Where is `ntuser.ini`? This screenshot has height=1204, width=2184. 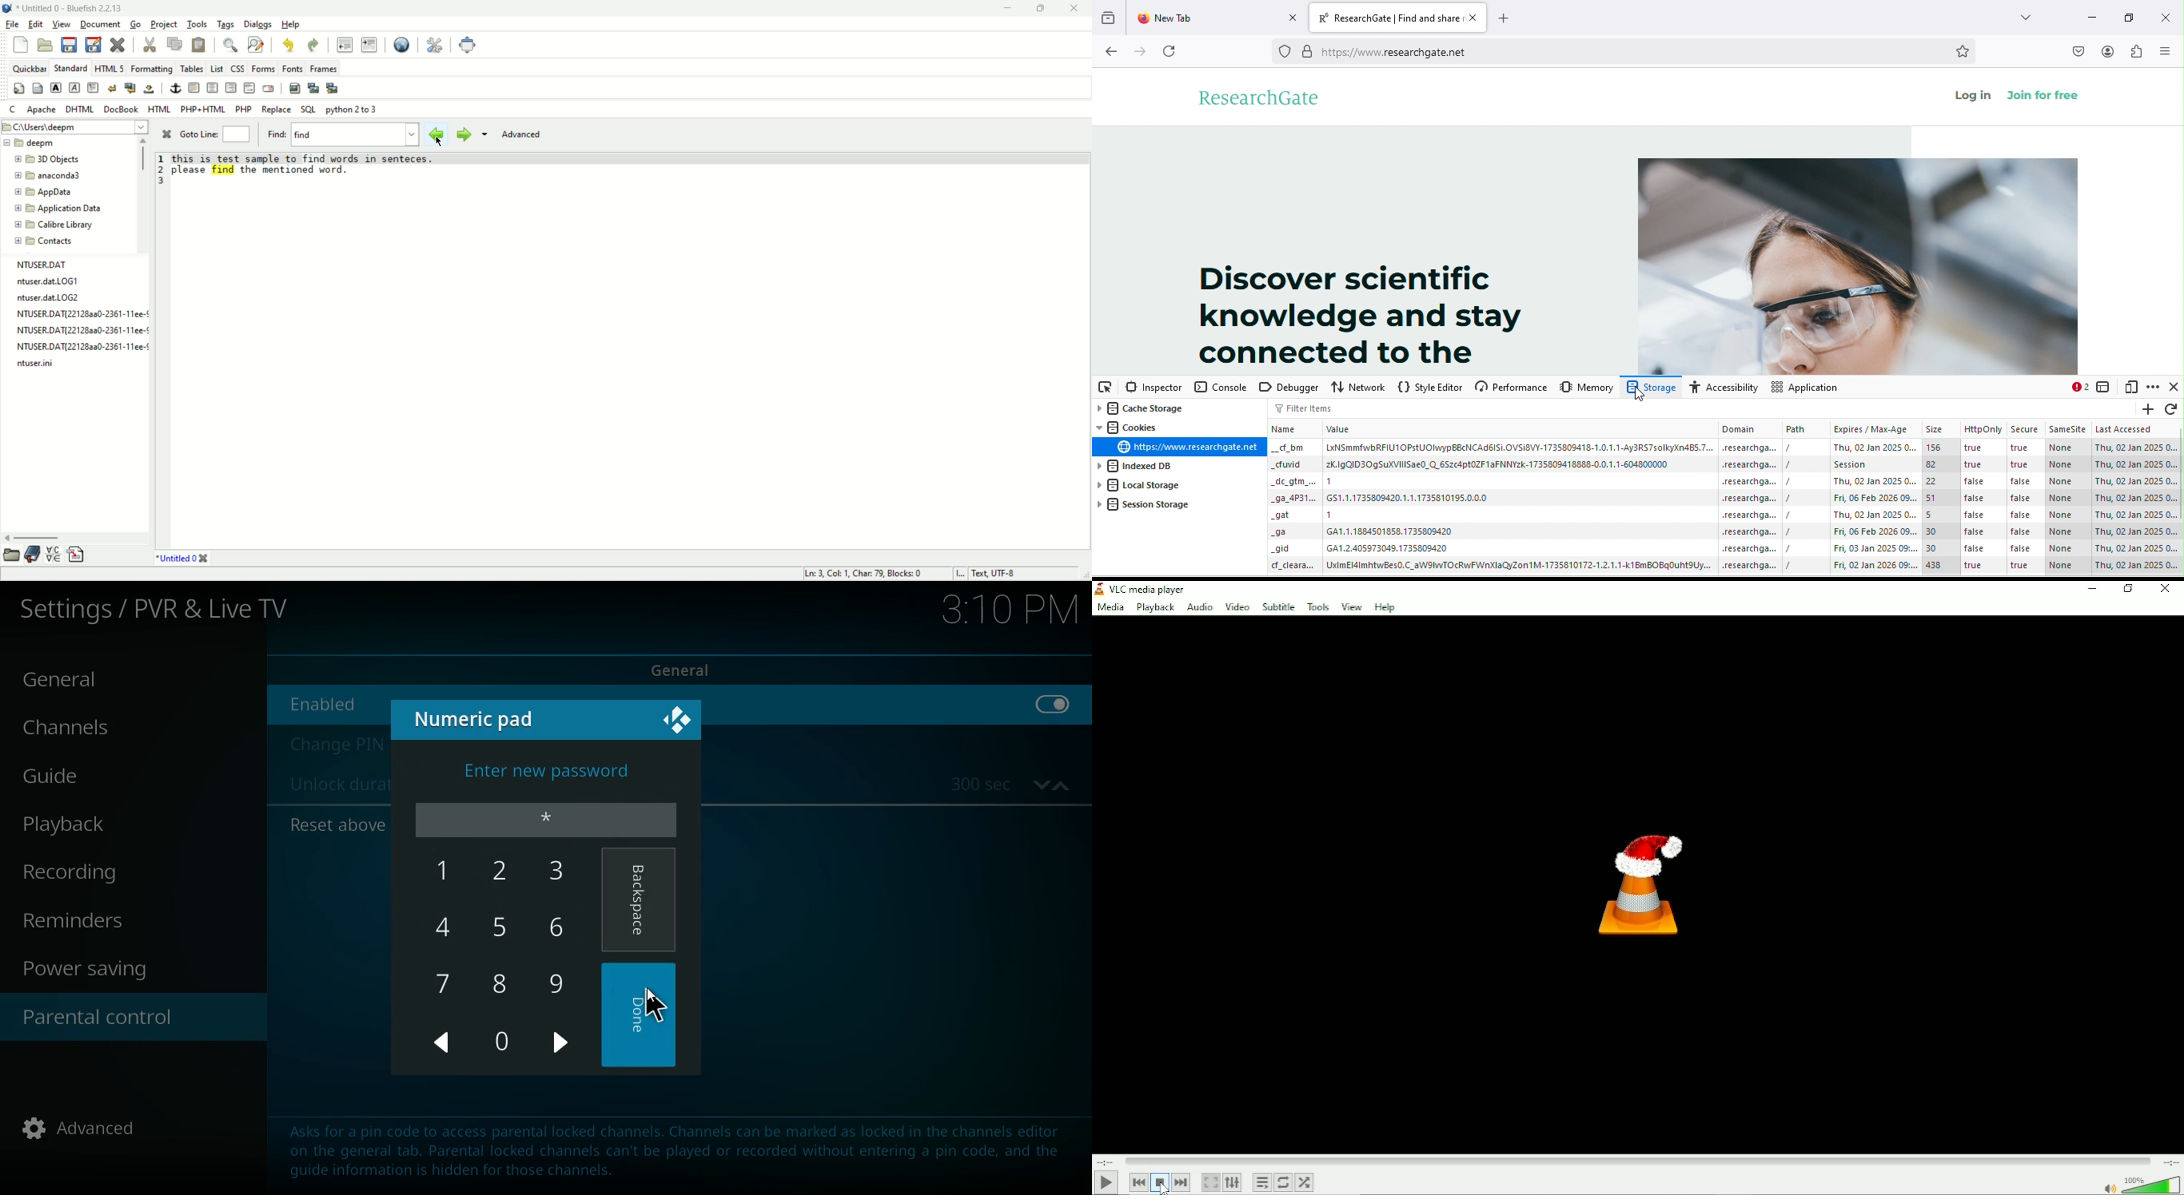
ntuser.ini is located at coordinates (38, 366).